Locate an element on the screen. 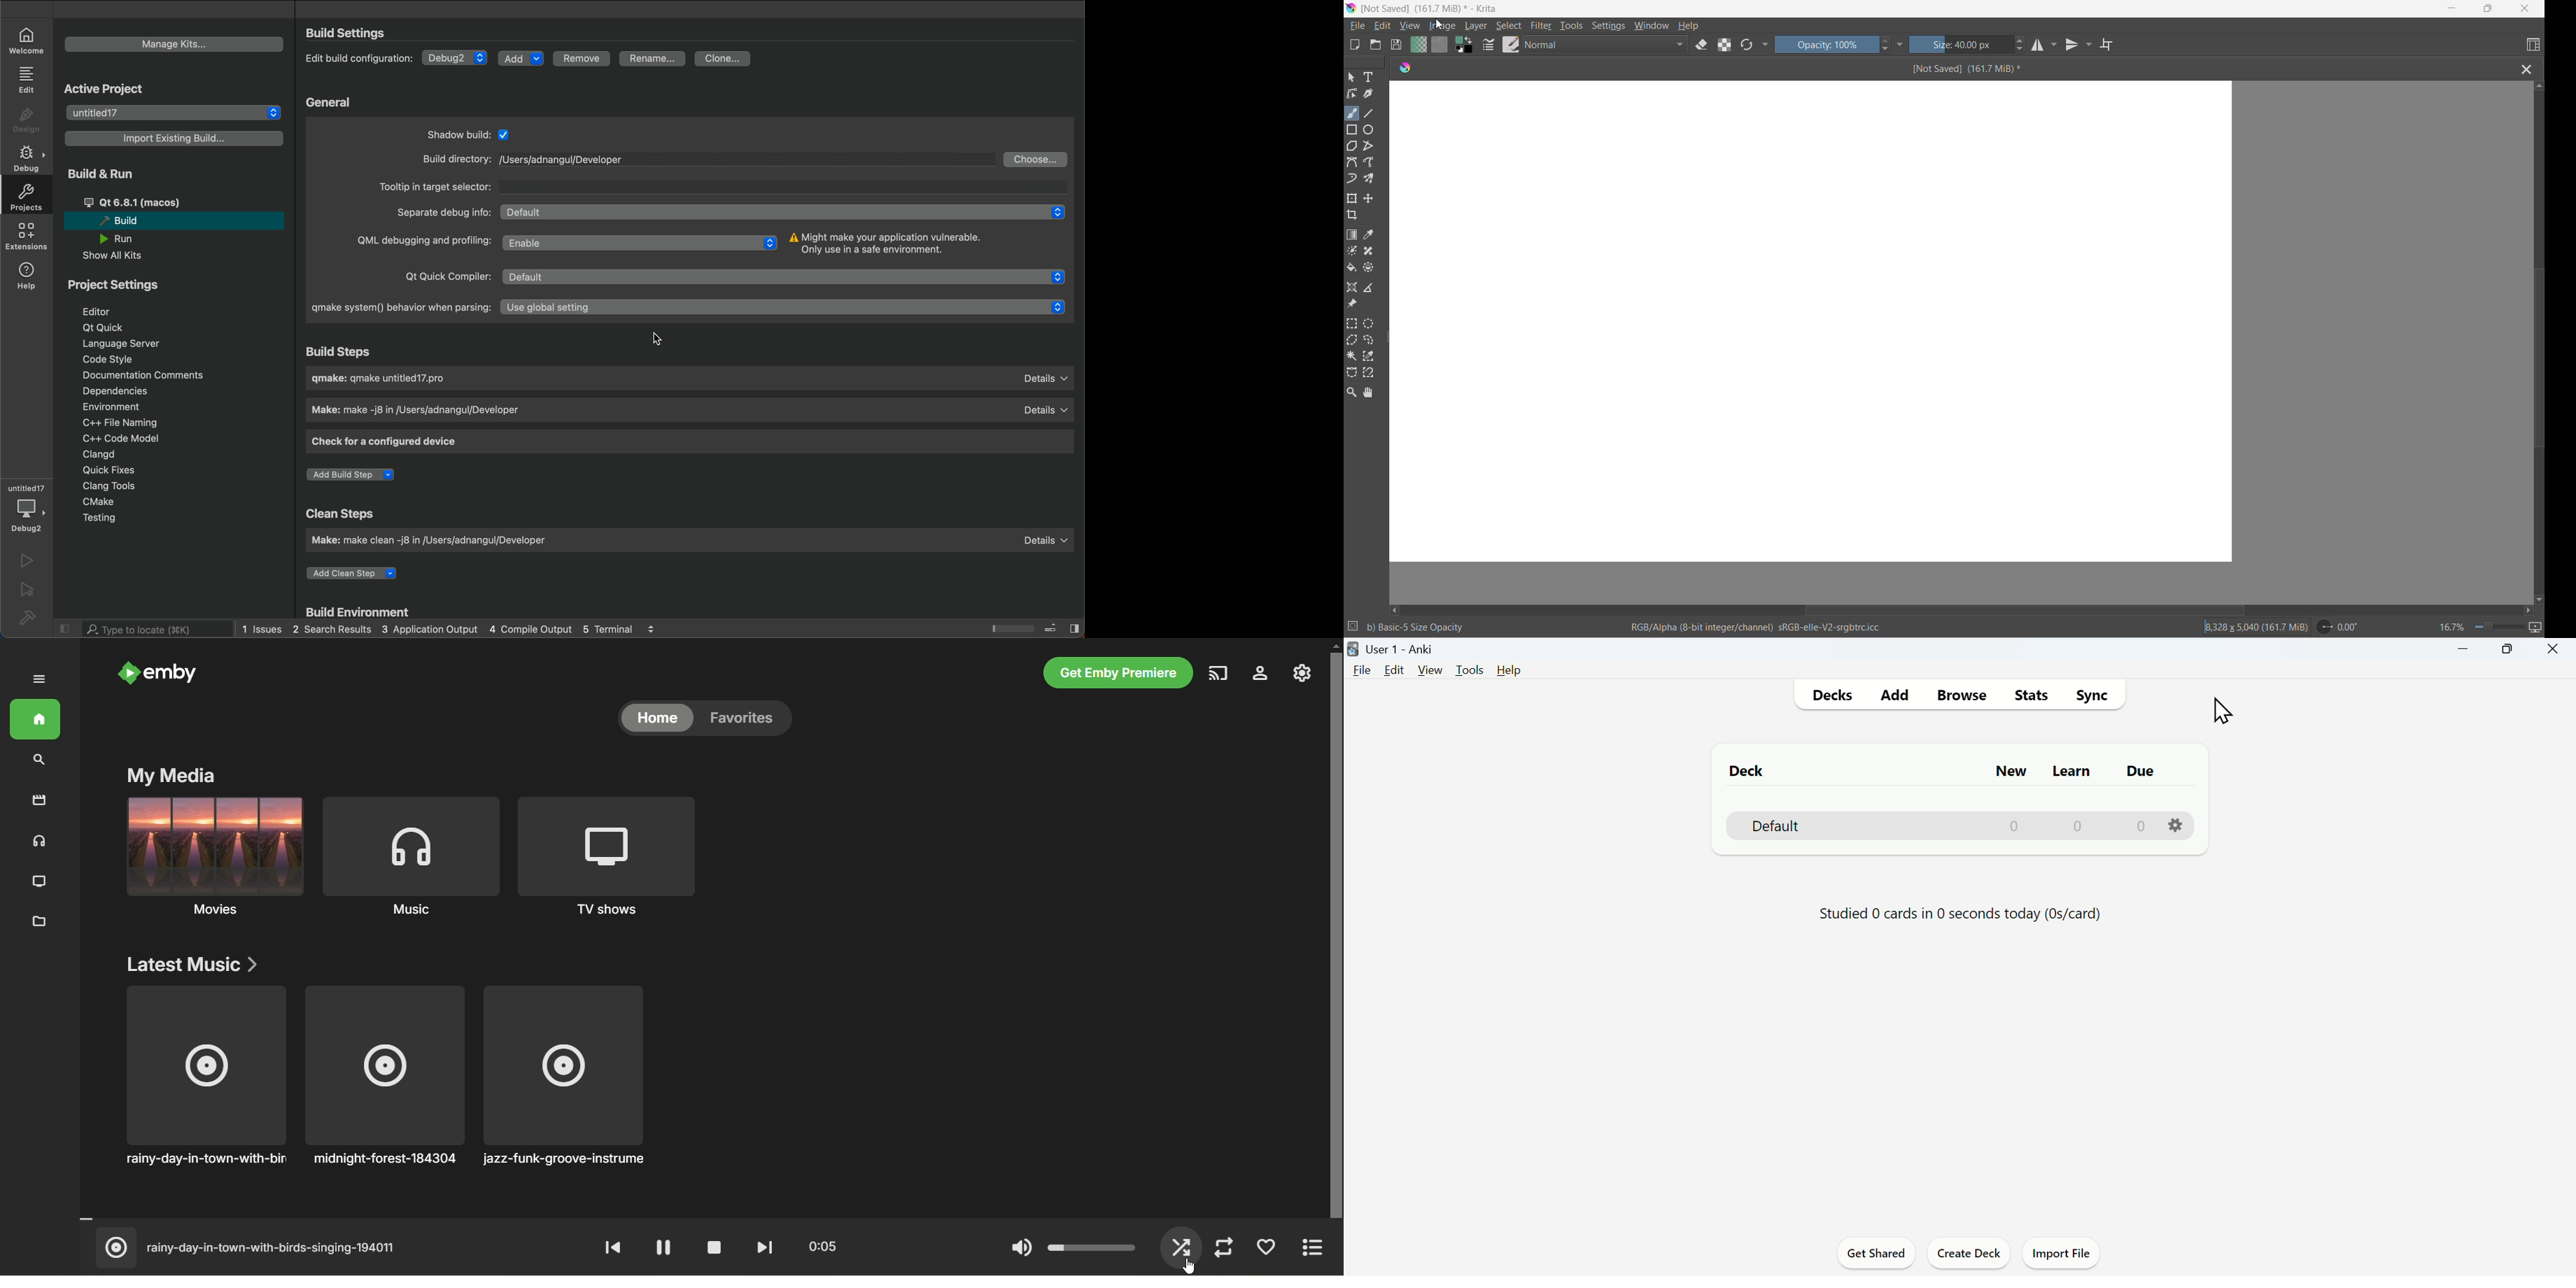  enclose and fill tool is located at coordinates (1371, 270).